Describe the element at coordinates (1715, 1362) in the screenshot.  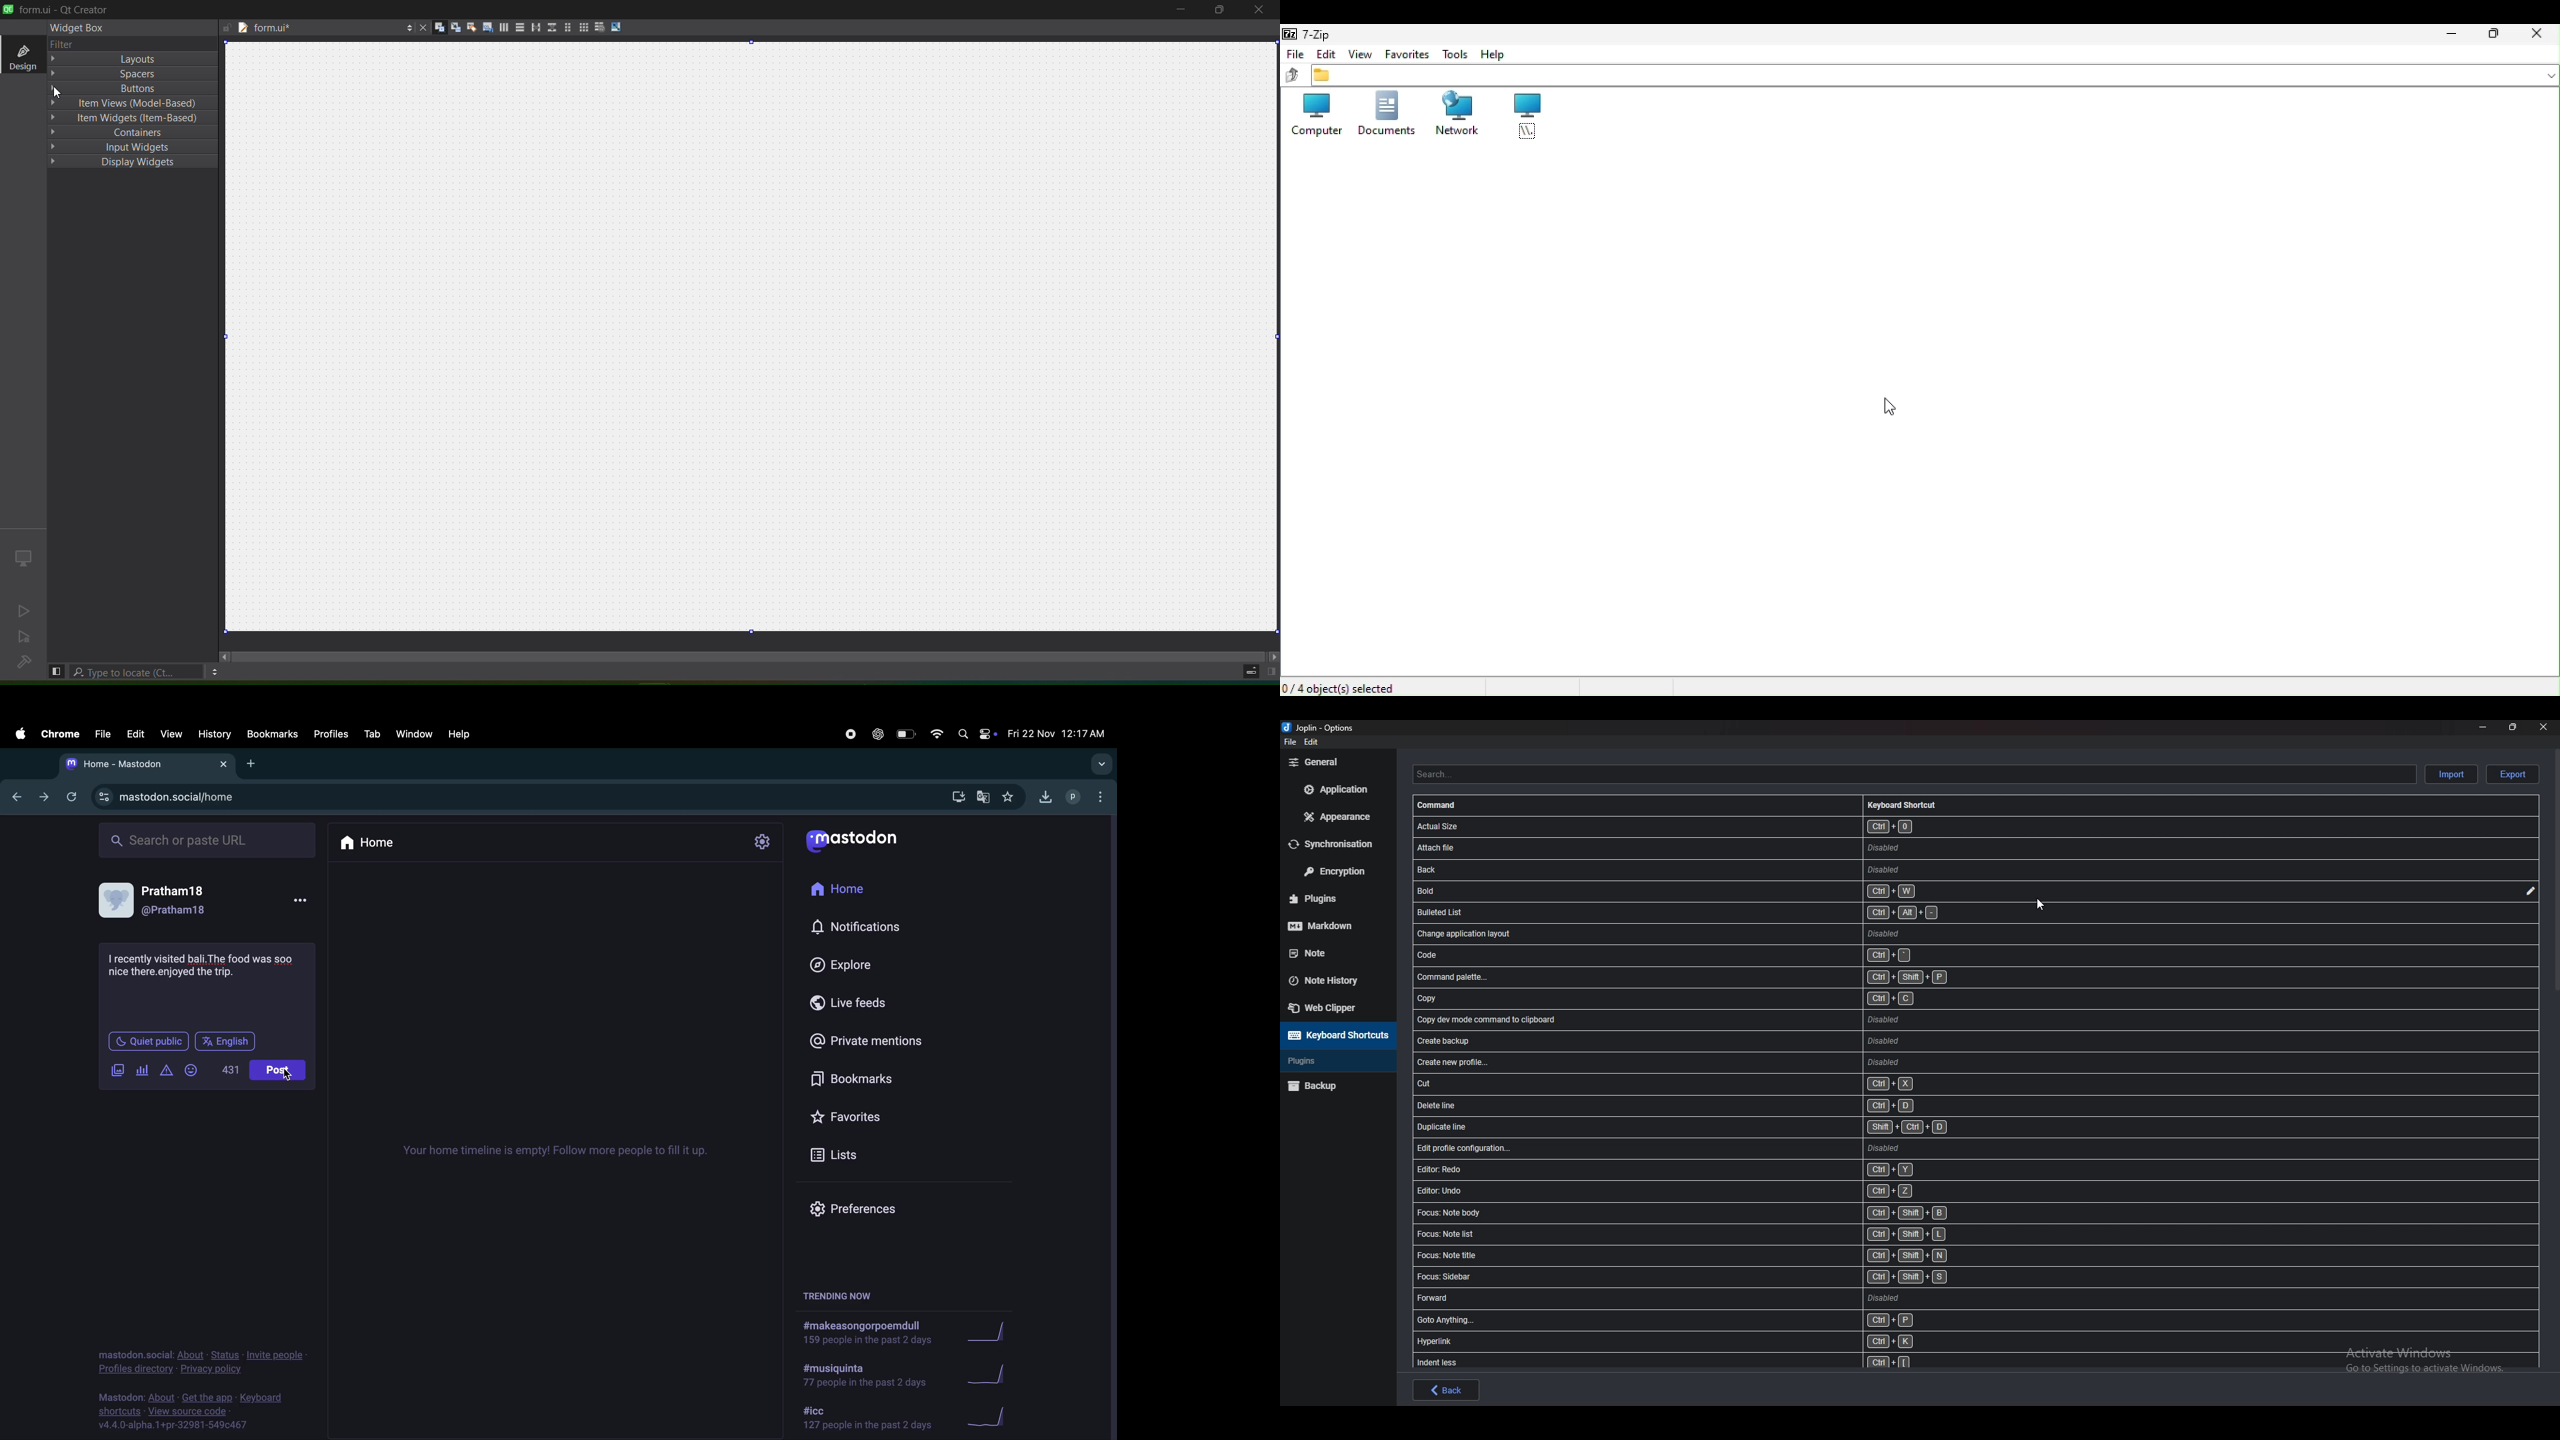
I see `shortcut` at that location.